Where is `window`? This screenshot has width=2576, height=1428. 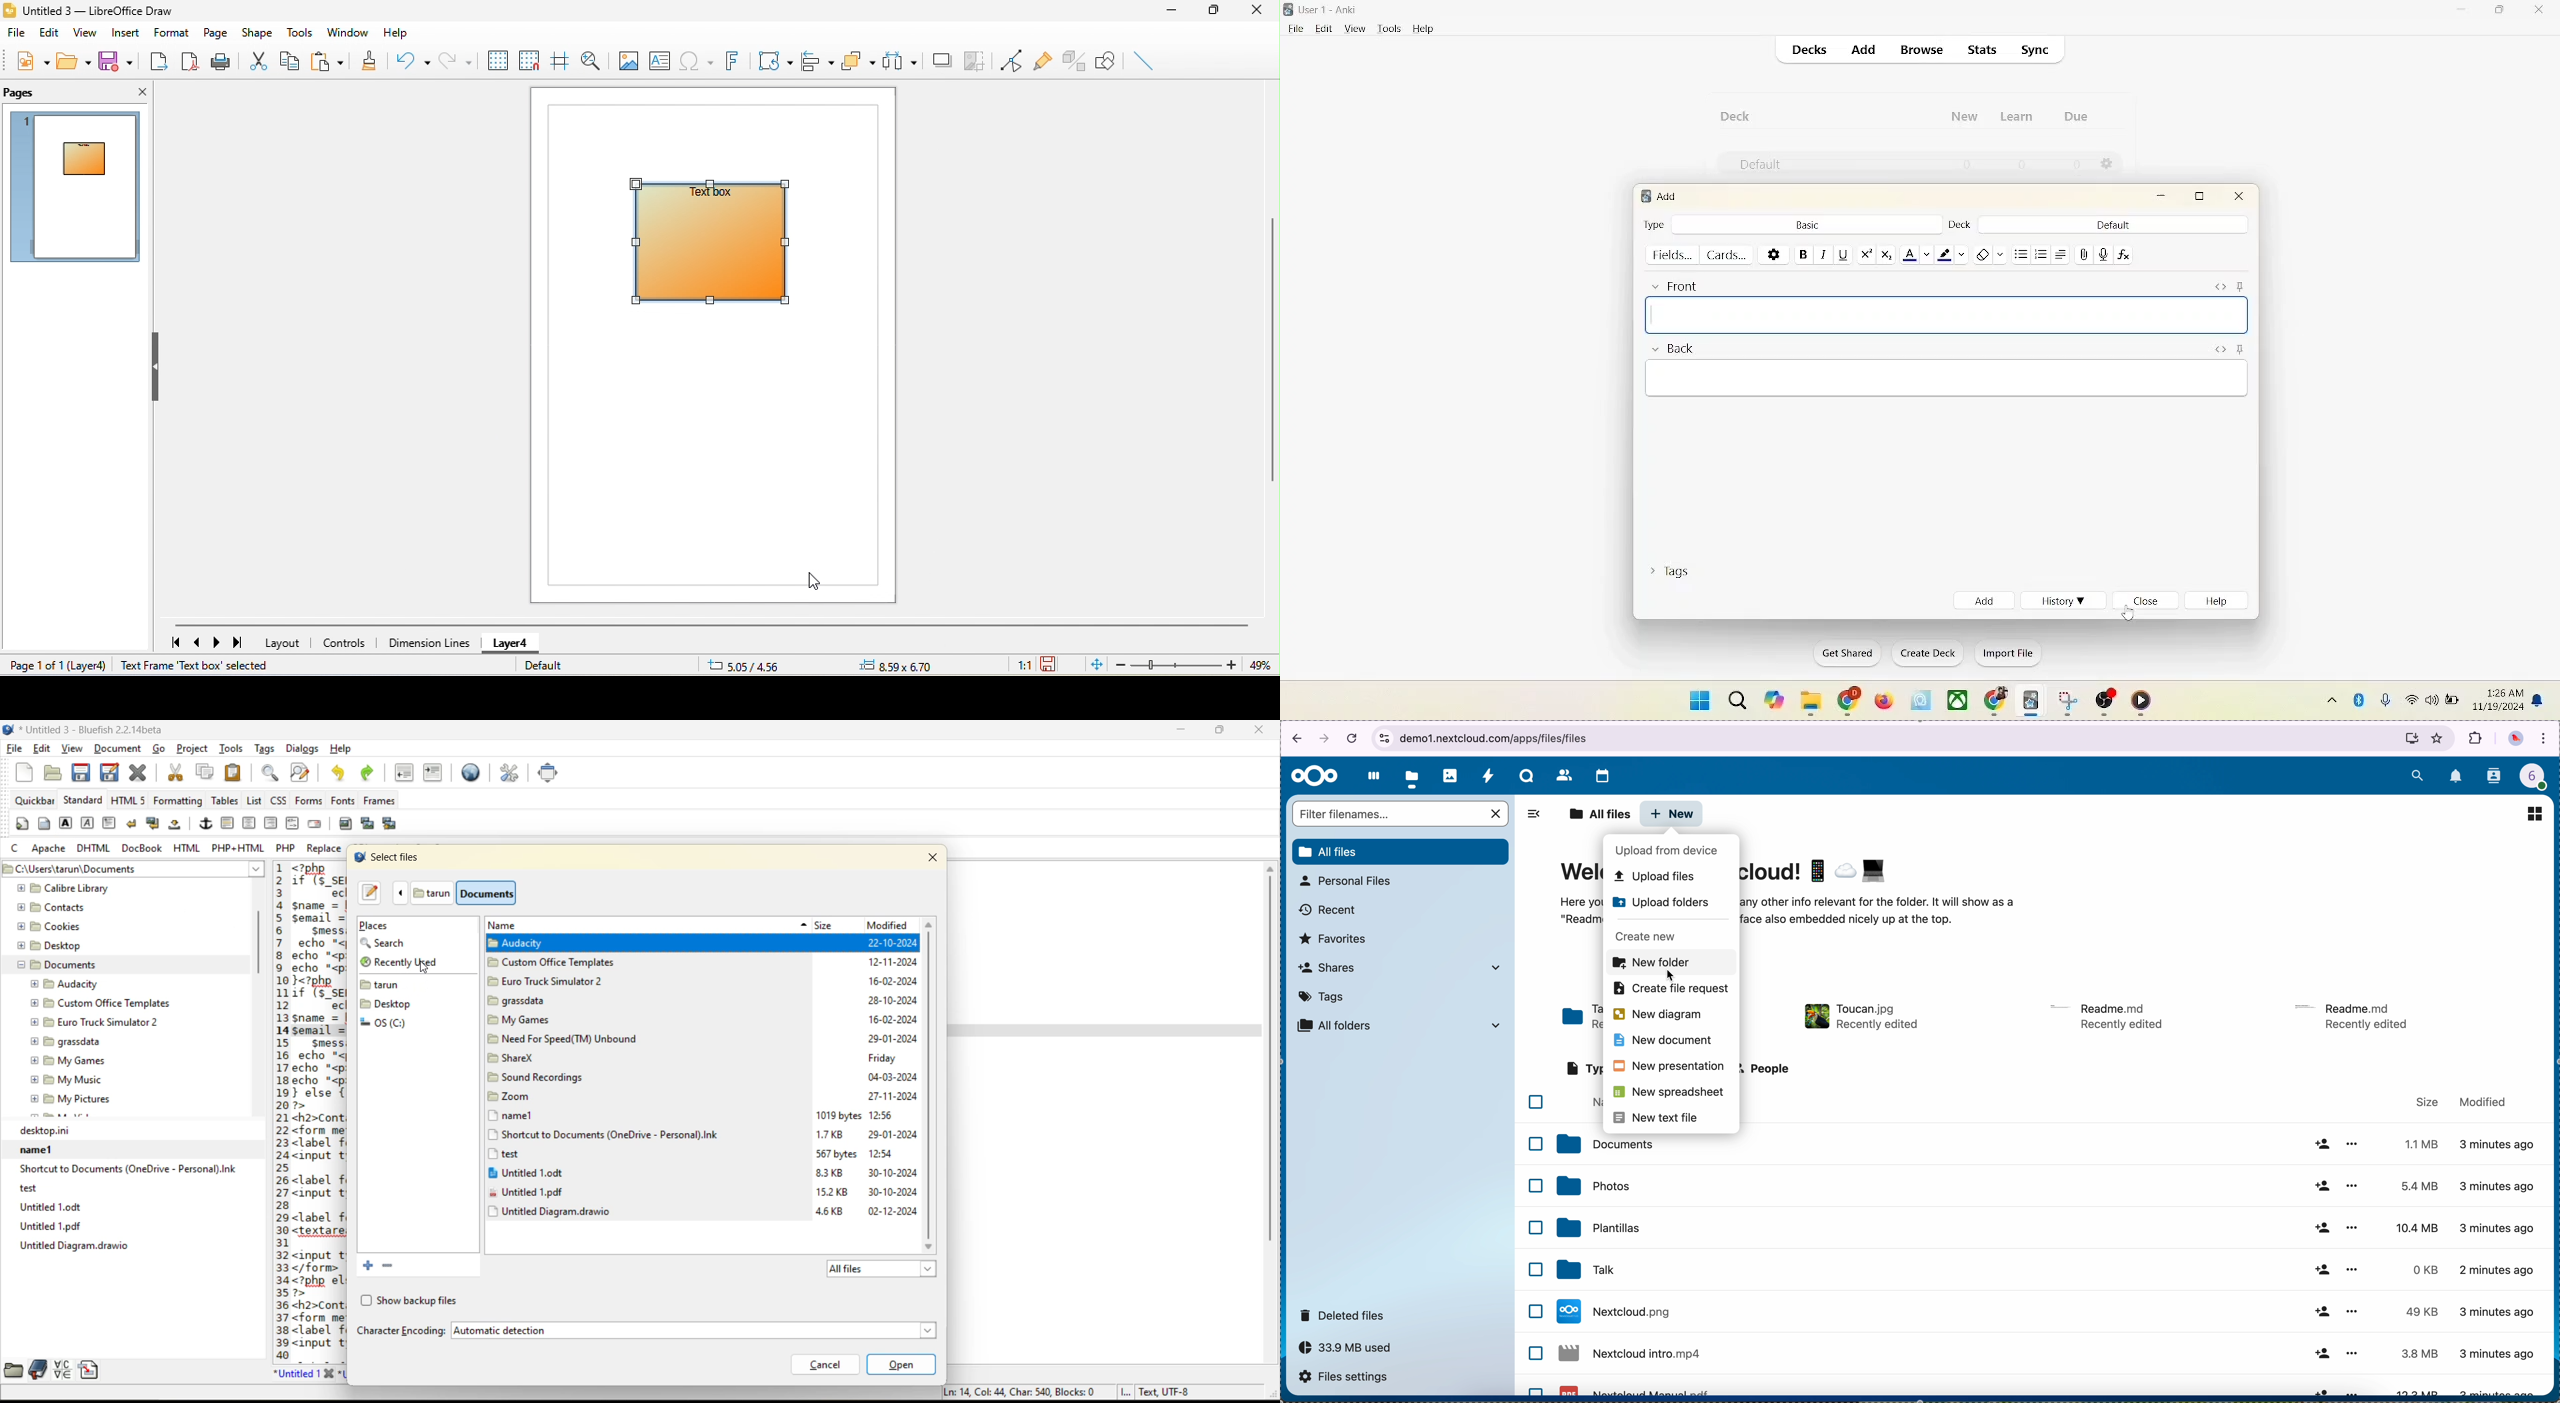
window is located at coordinates (345, 32).